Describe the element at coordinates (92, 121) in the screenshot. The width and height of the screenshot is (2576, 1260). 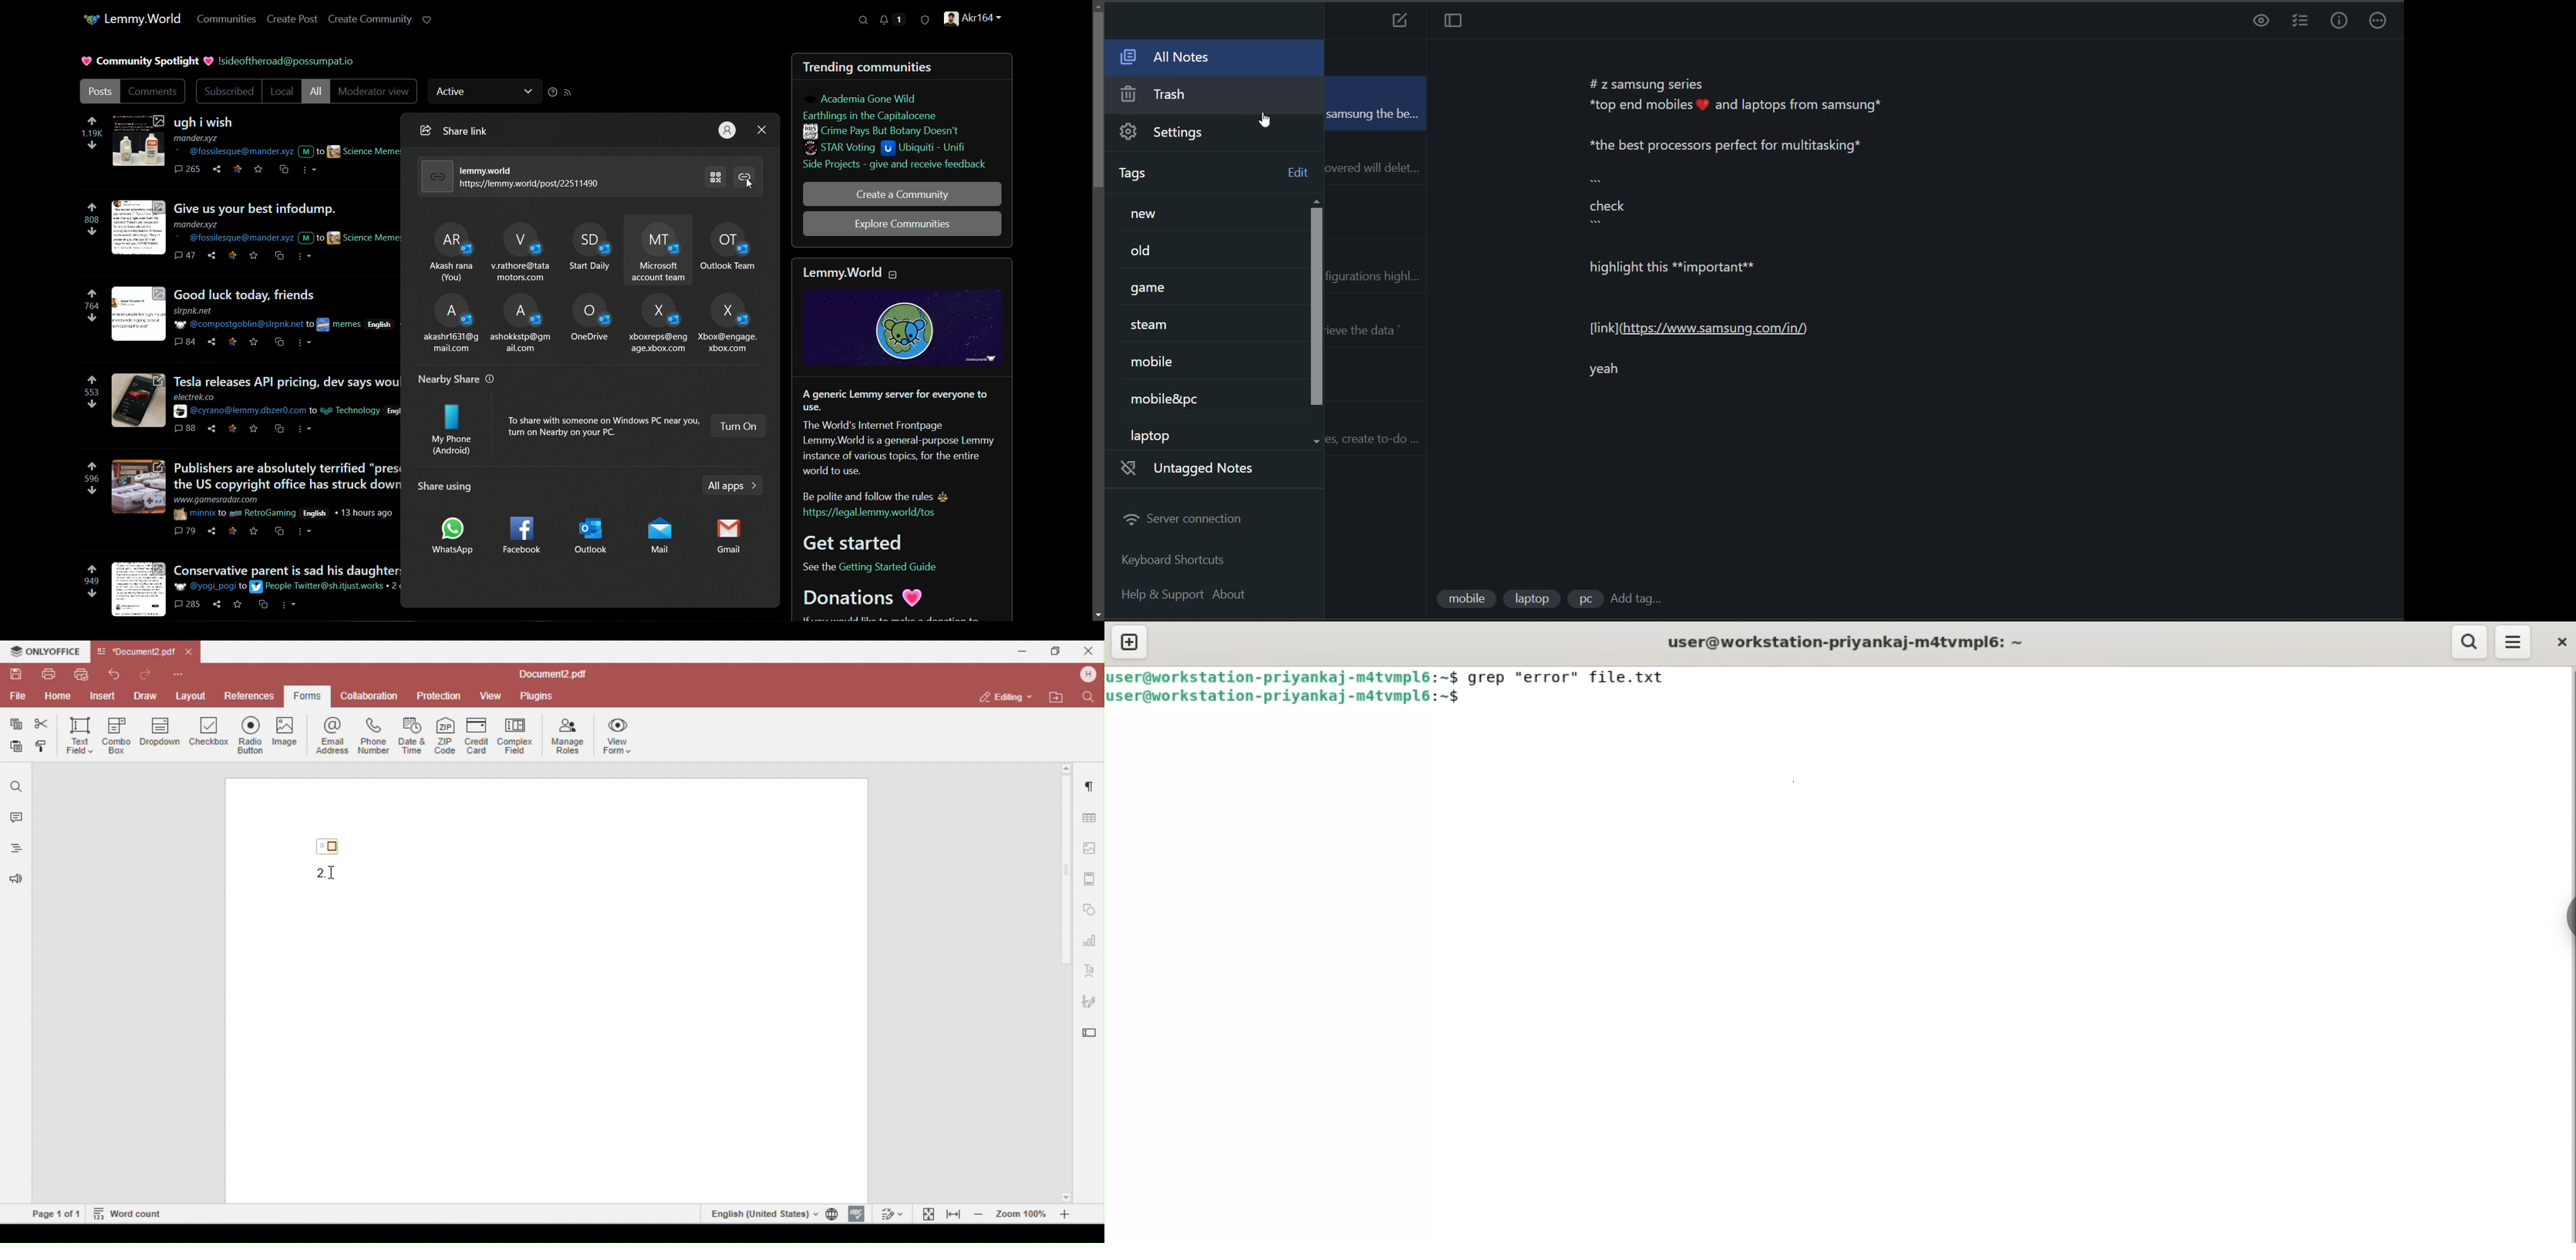
I see `upvote` at that location.